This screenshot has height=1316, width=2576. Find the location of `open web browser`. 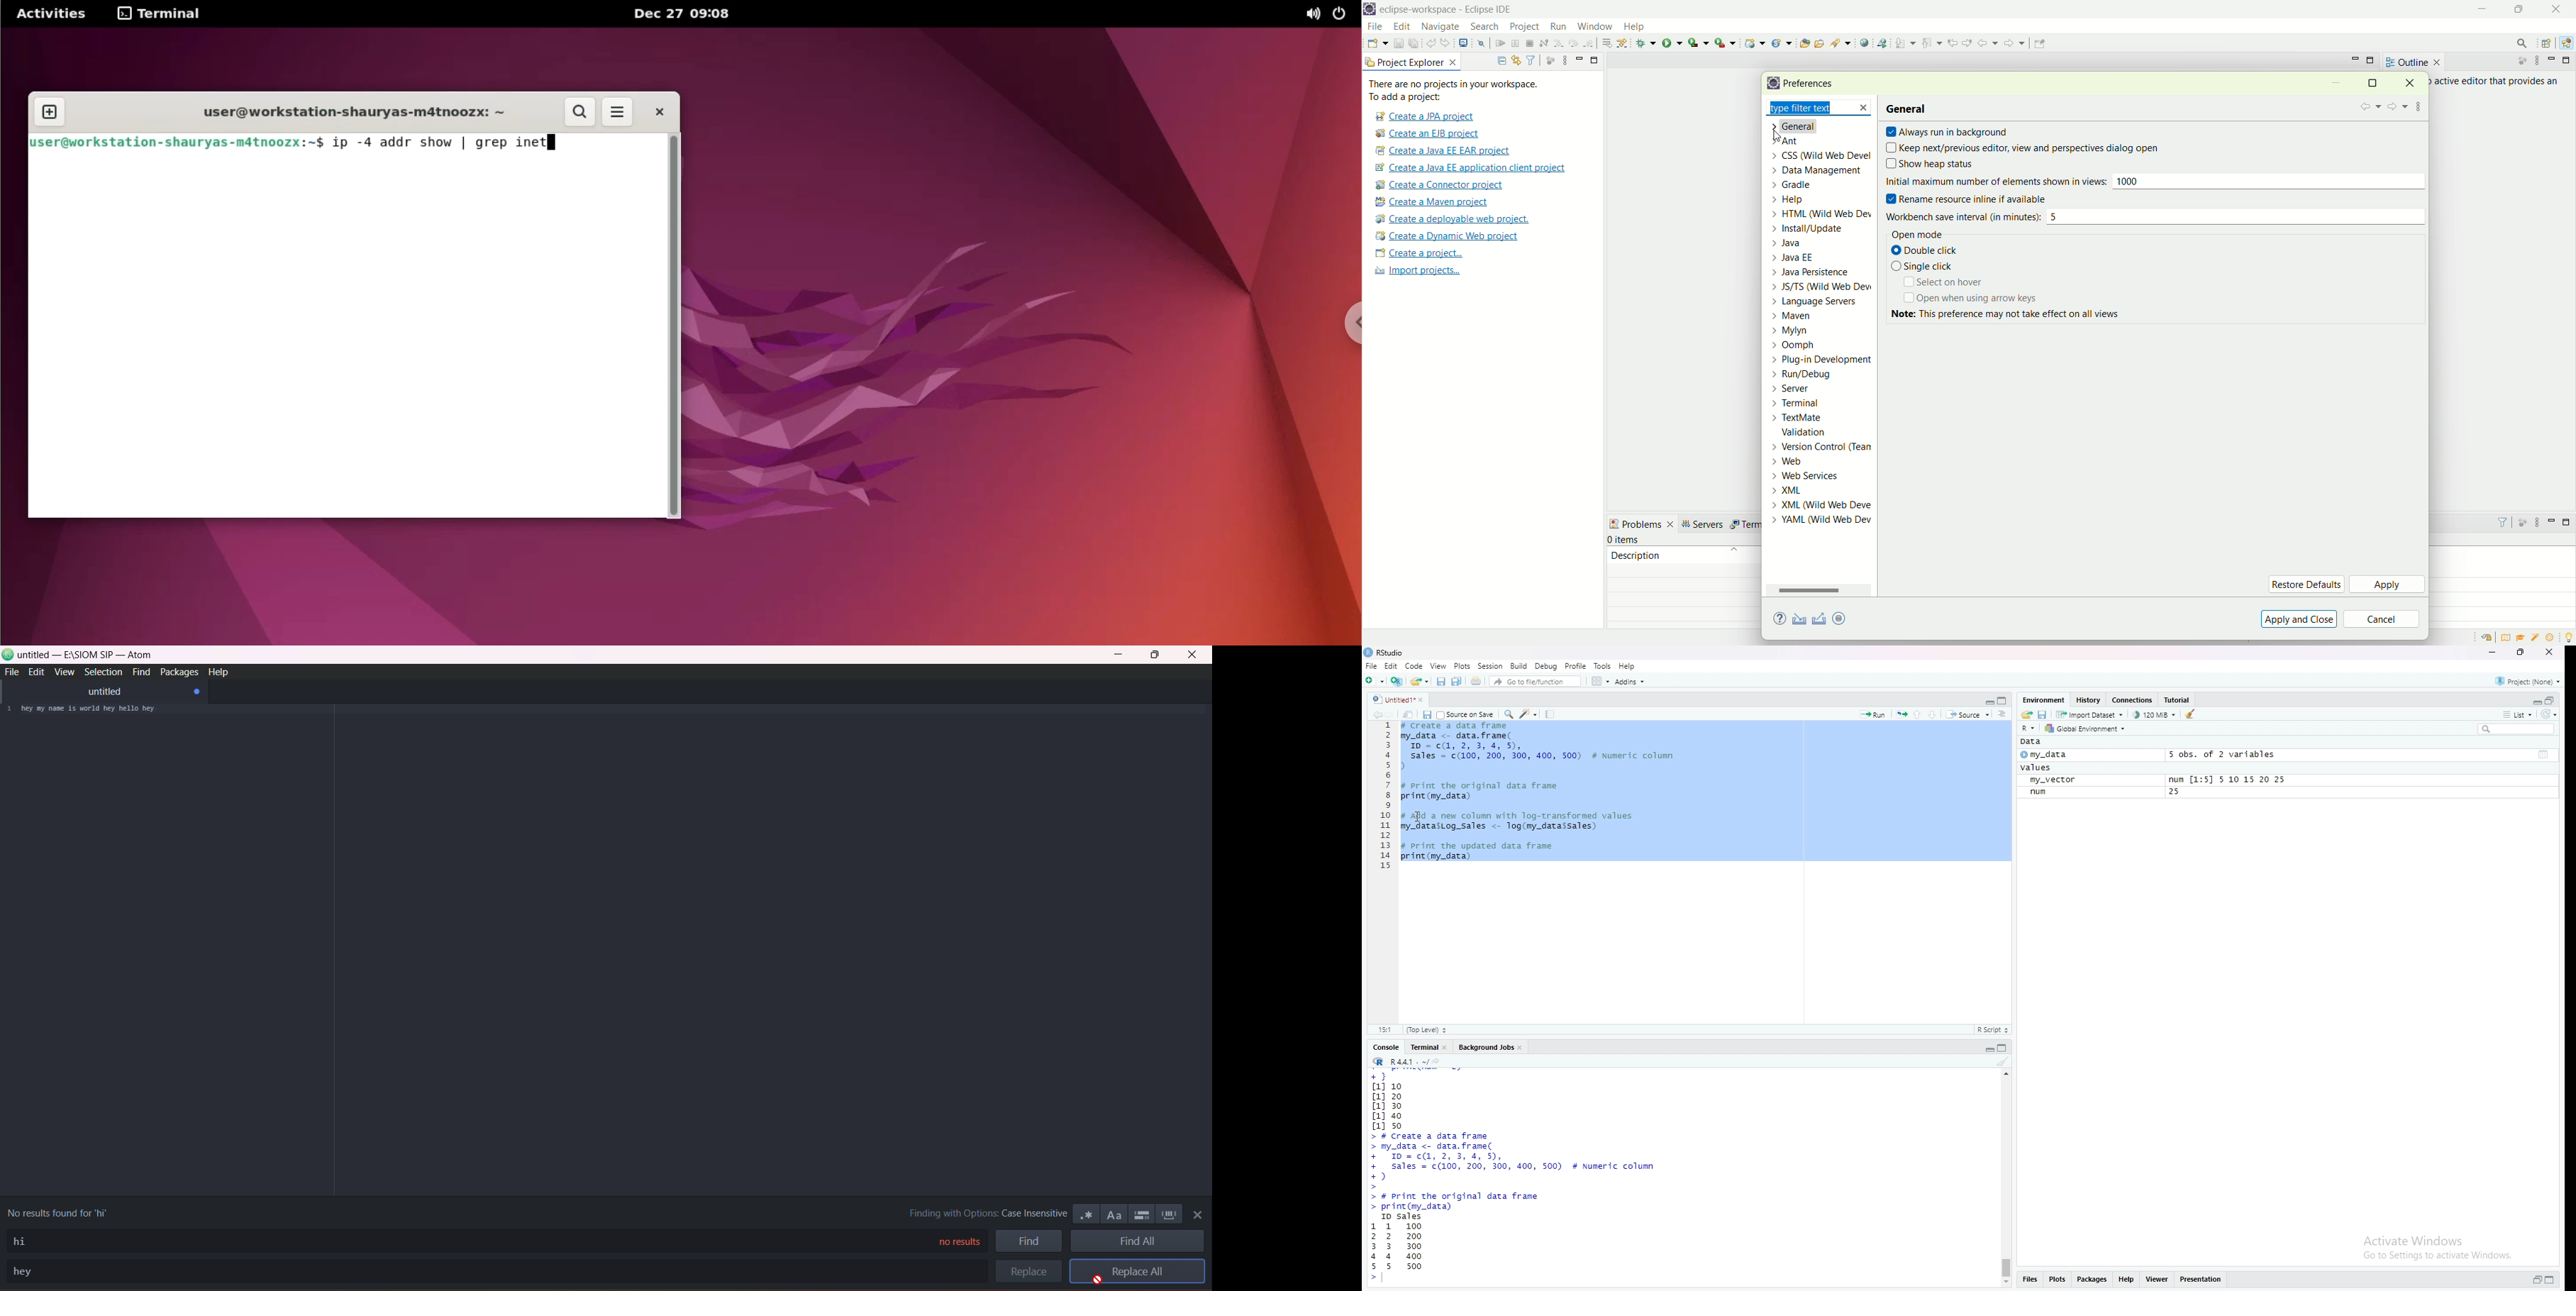

open web browser is located at coordinates (1865, 43).